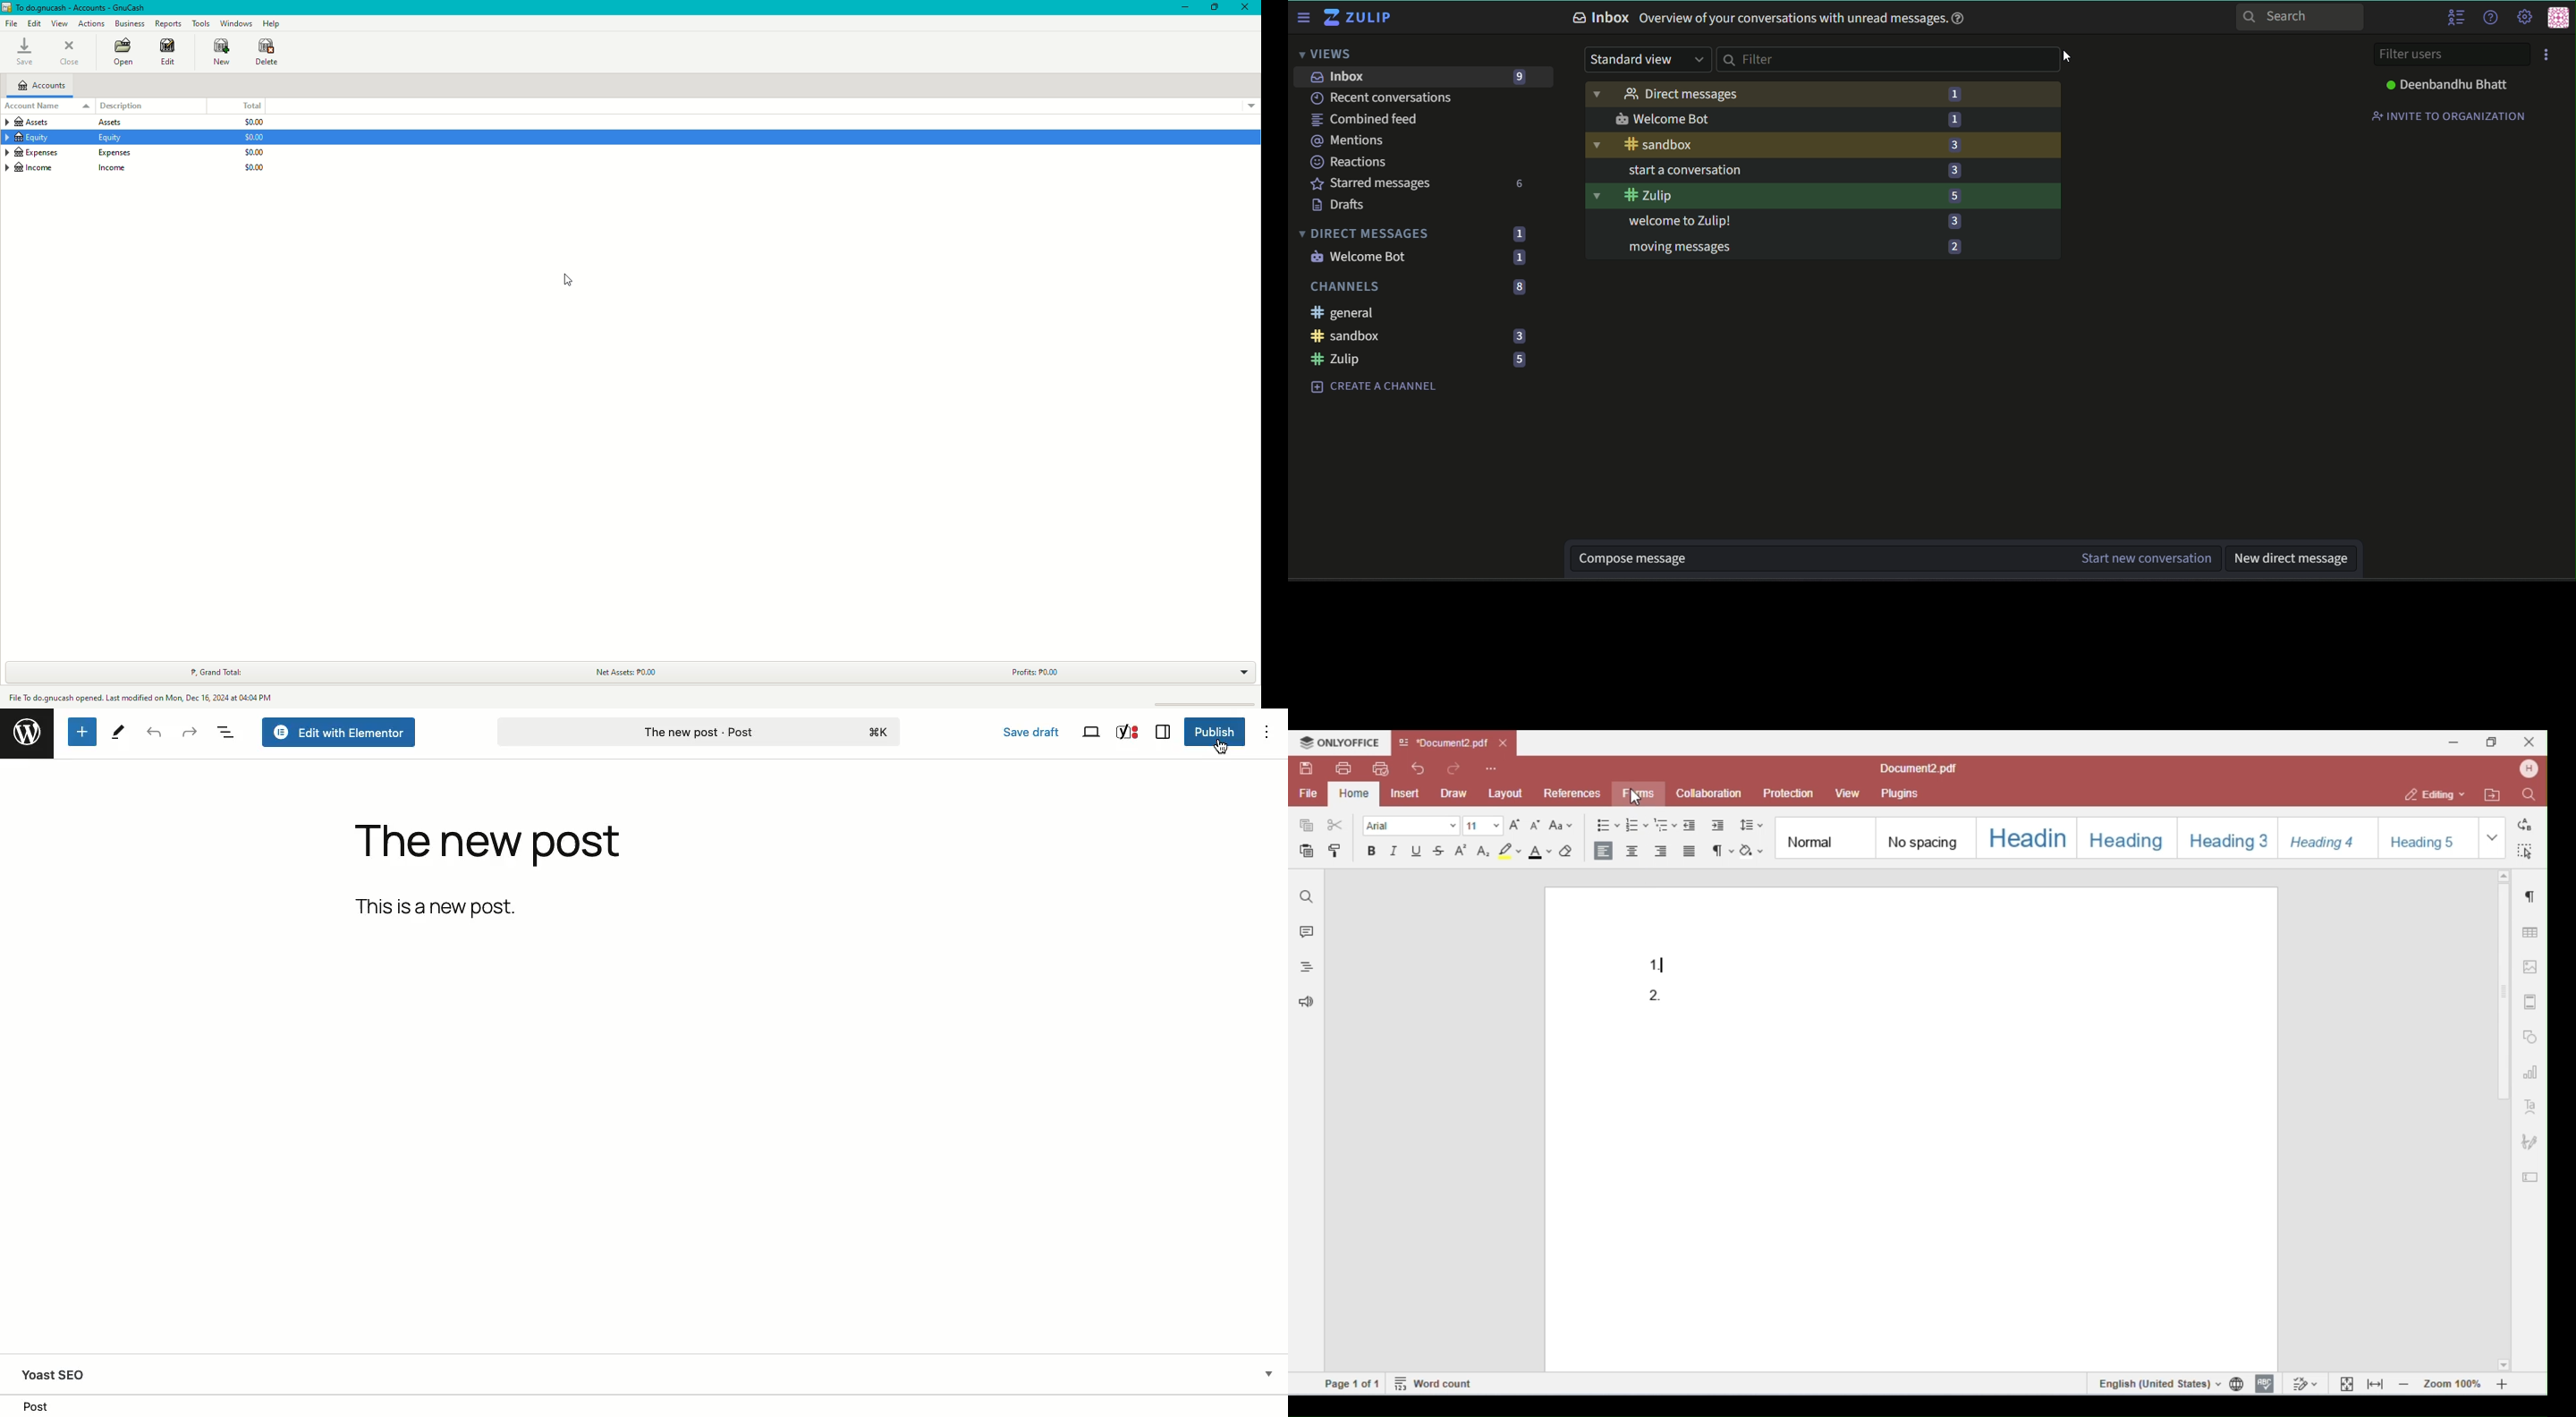 This screenshot has width=2576, height=1428. I want to click on Sidebar, so click(1163, 732).